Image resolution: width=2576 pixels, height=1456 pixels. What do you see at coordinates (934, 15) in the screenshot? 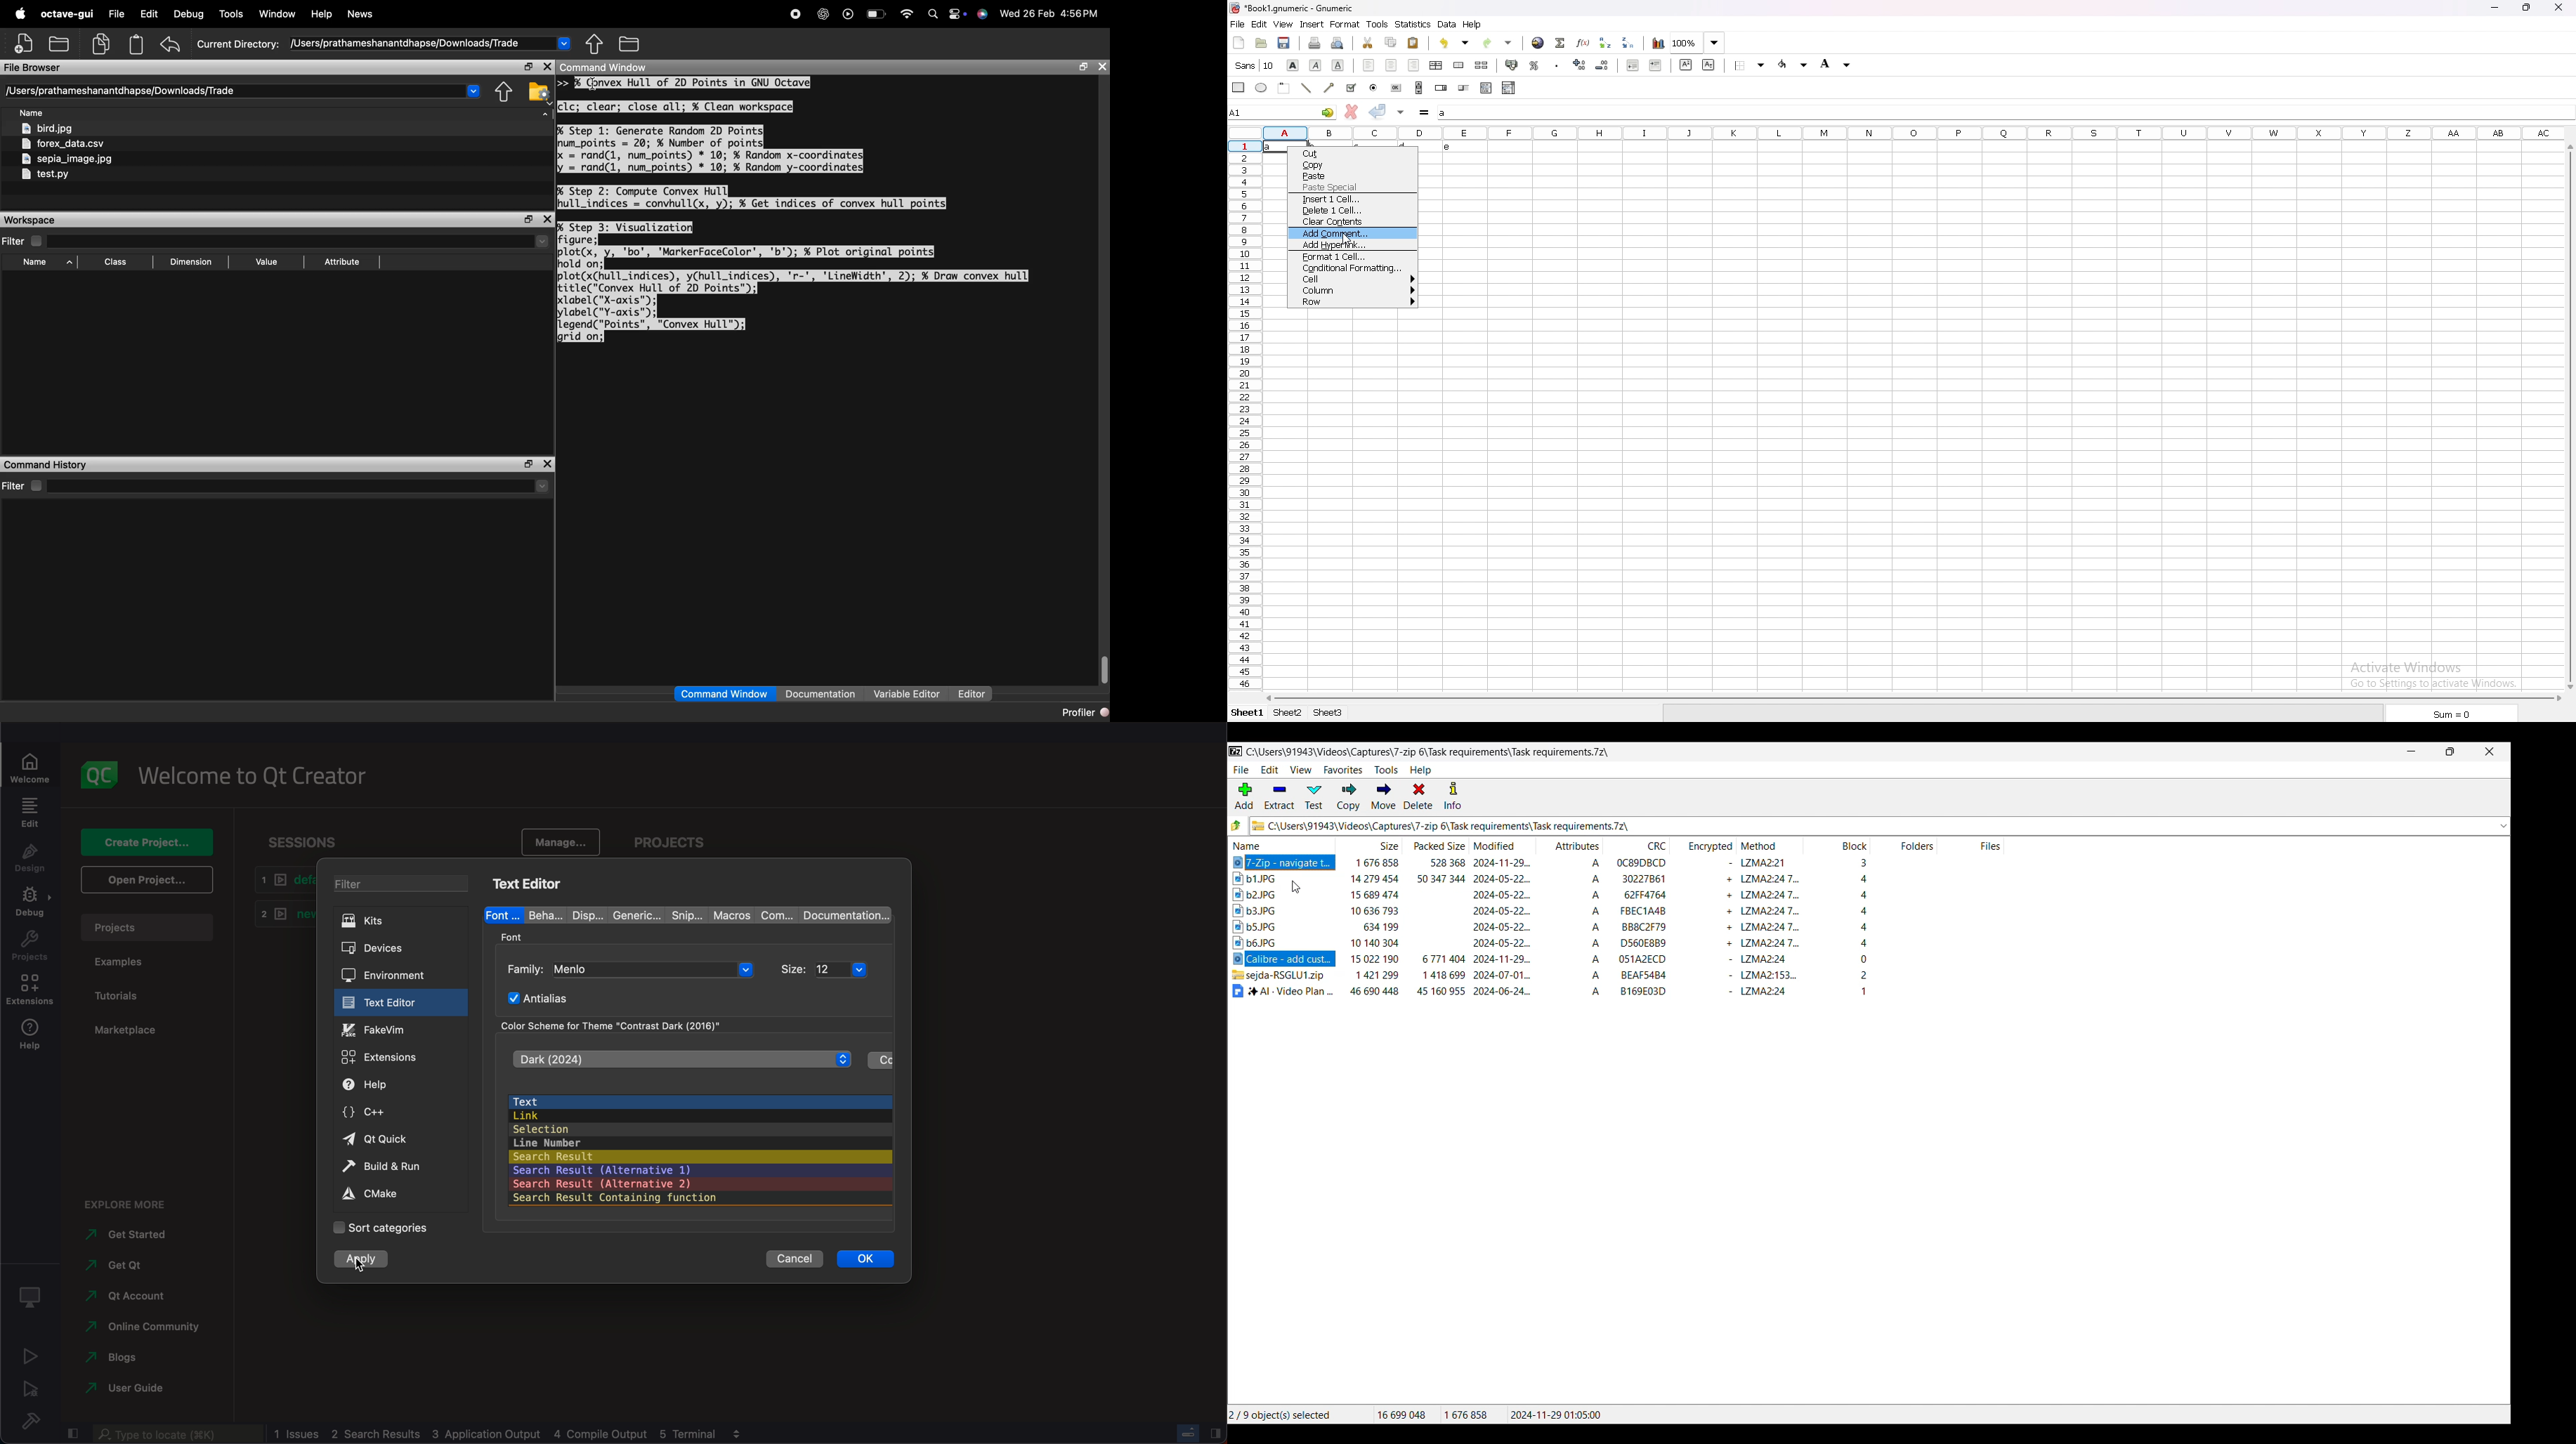
I see `search` at bounding box center [934, 15].